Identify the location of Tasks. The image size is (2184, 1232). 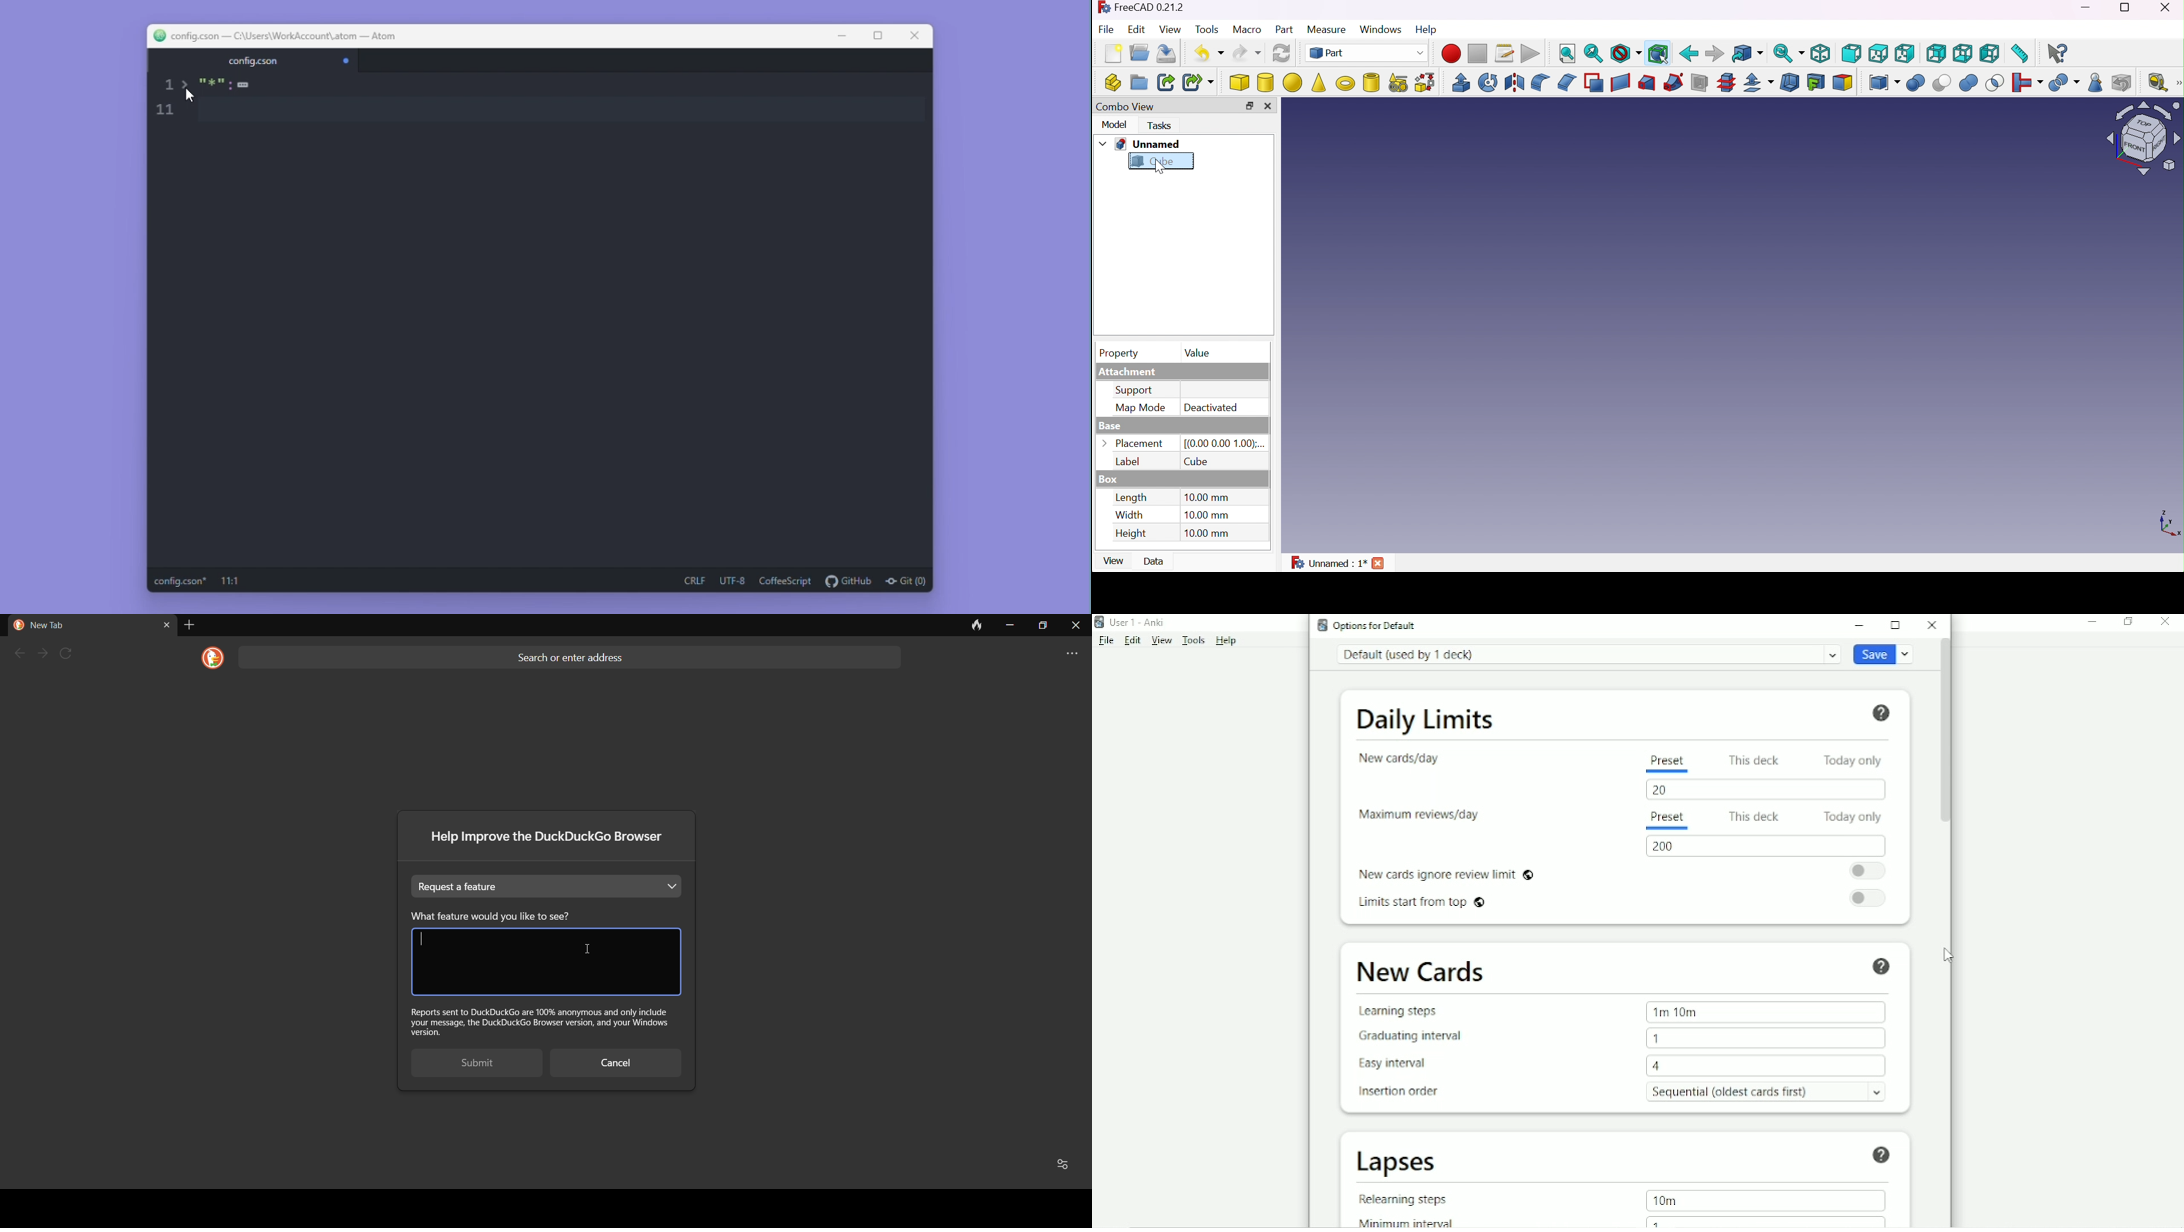
(1161, 126).